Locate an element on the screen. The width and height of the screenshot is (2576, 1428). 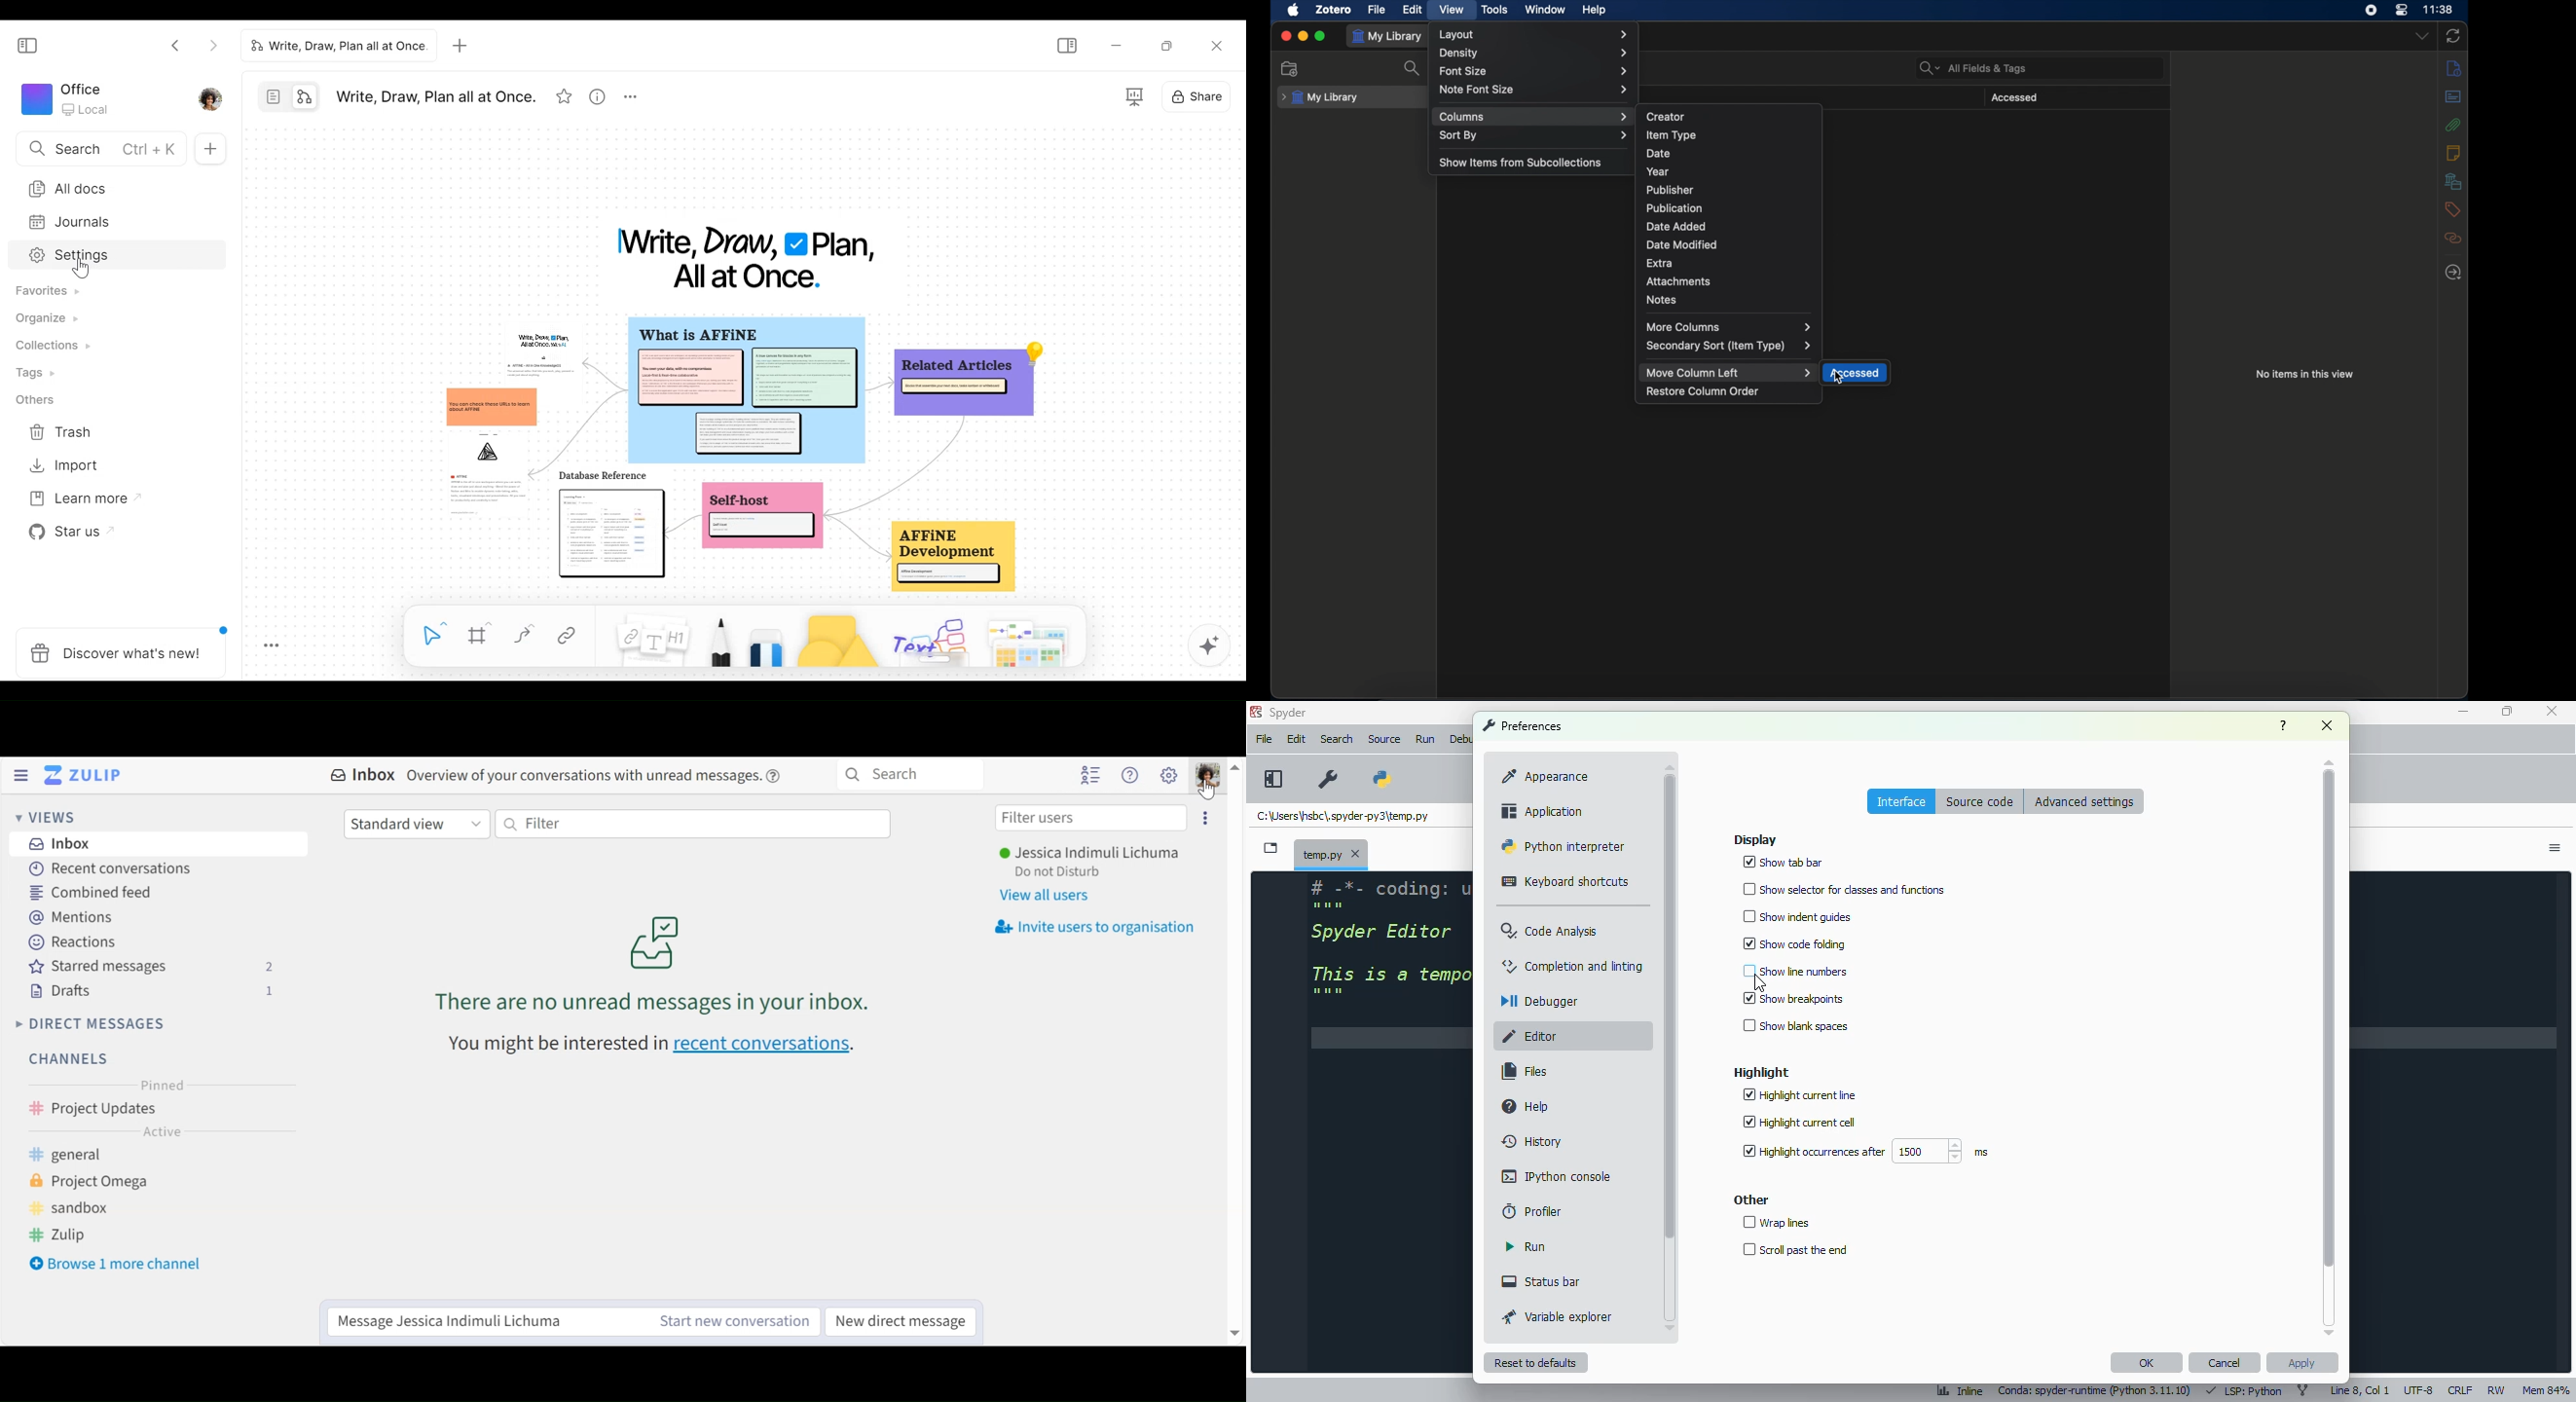
New Tab is located at coordinates (460, 45).